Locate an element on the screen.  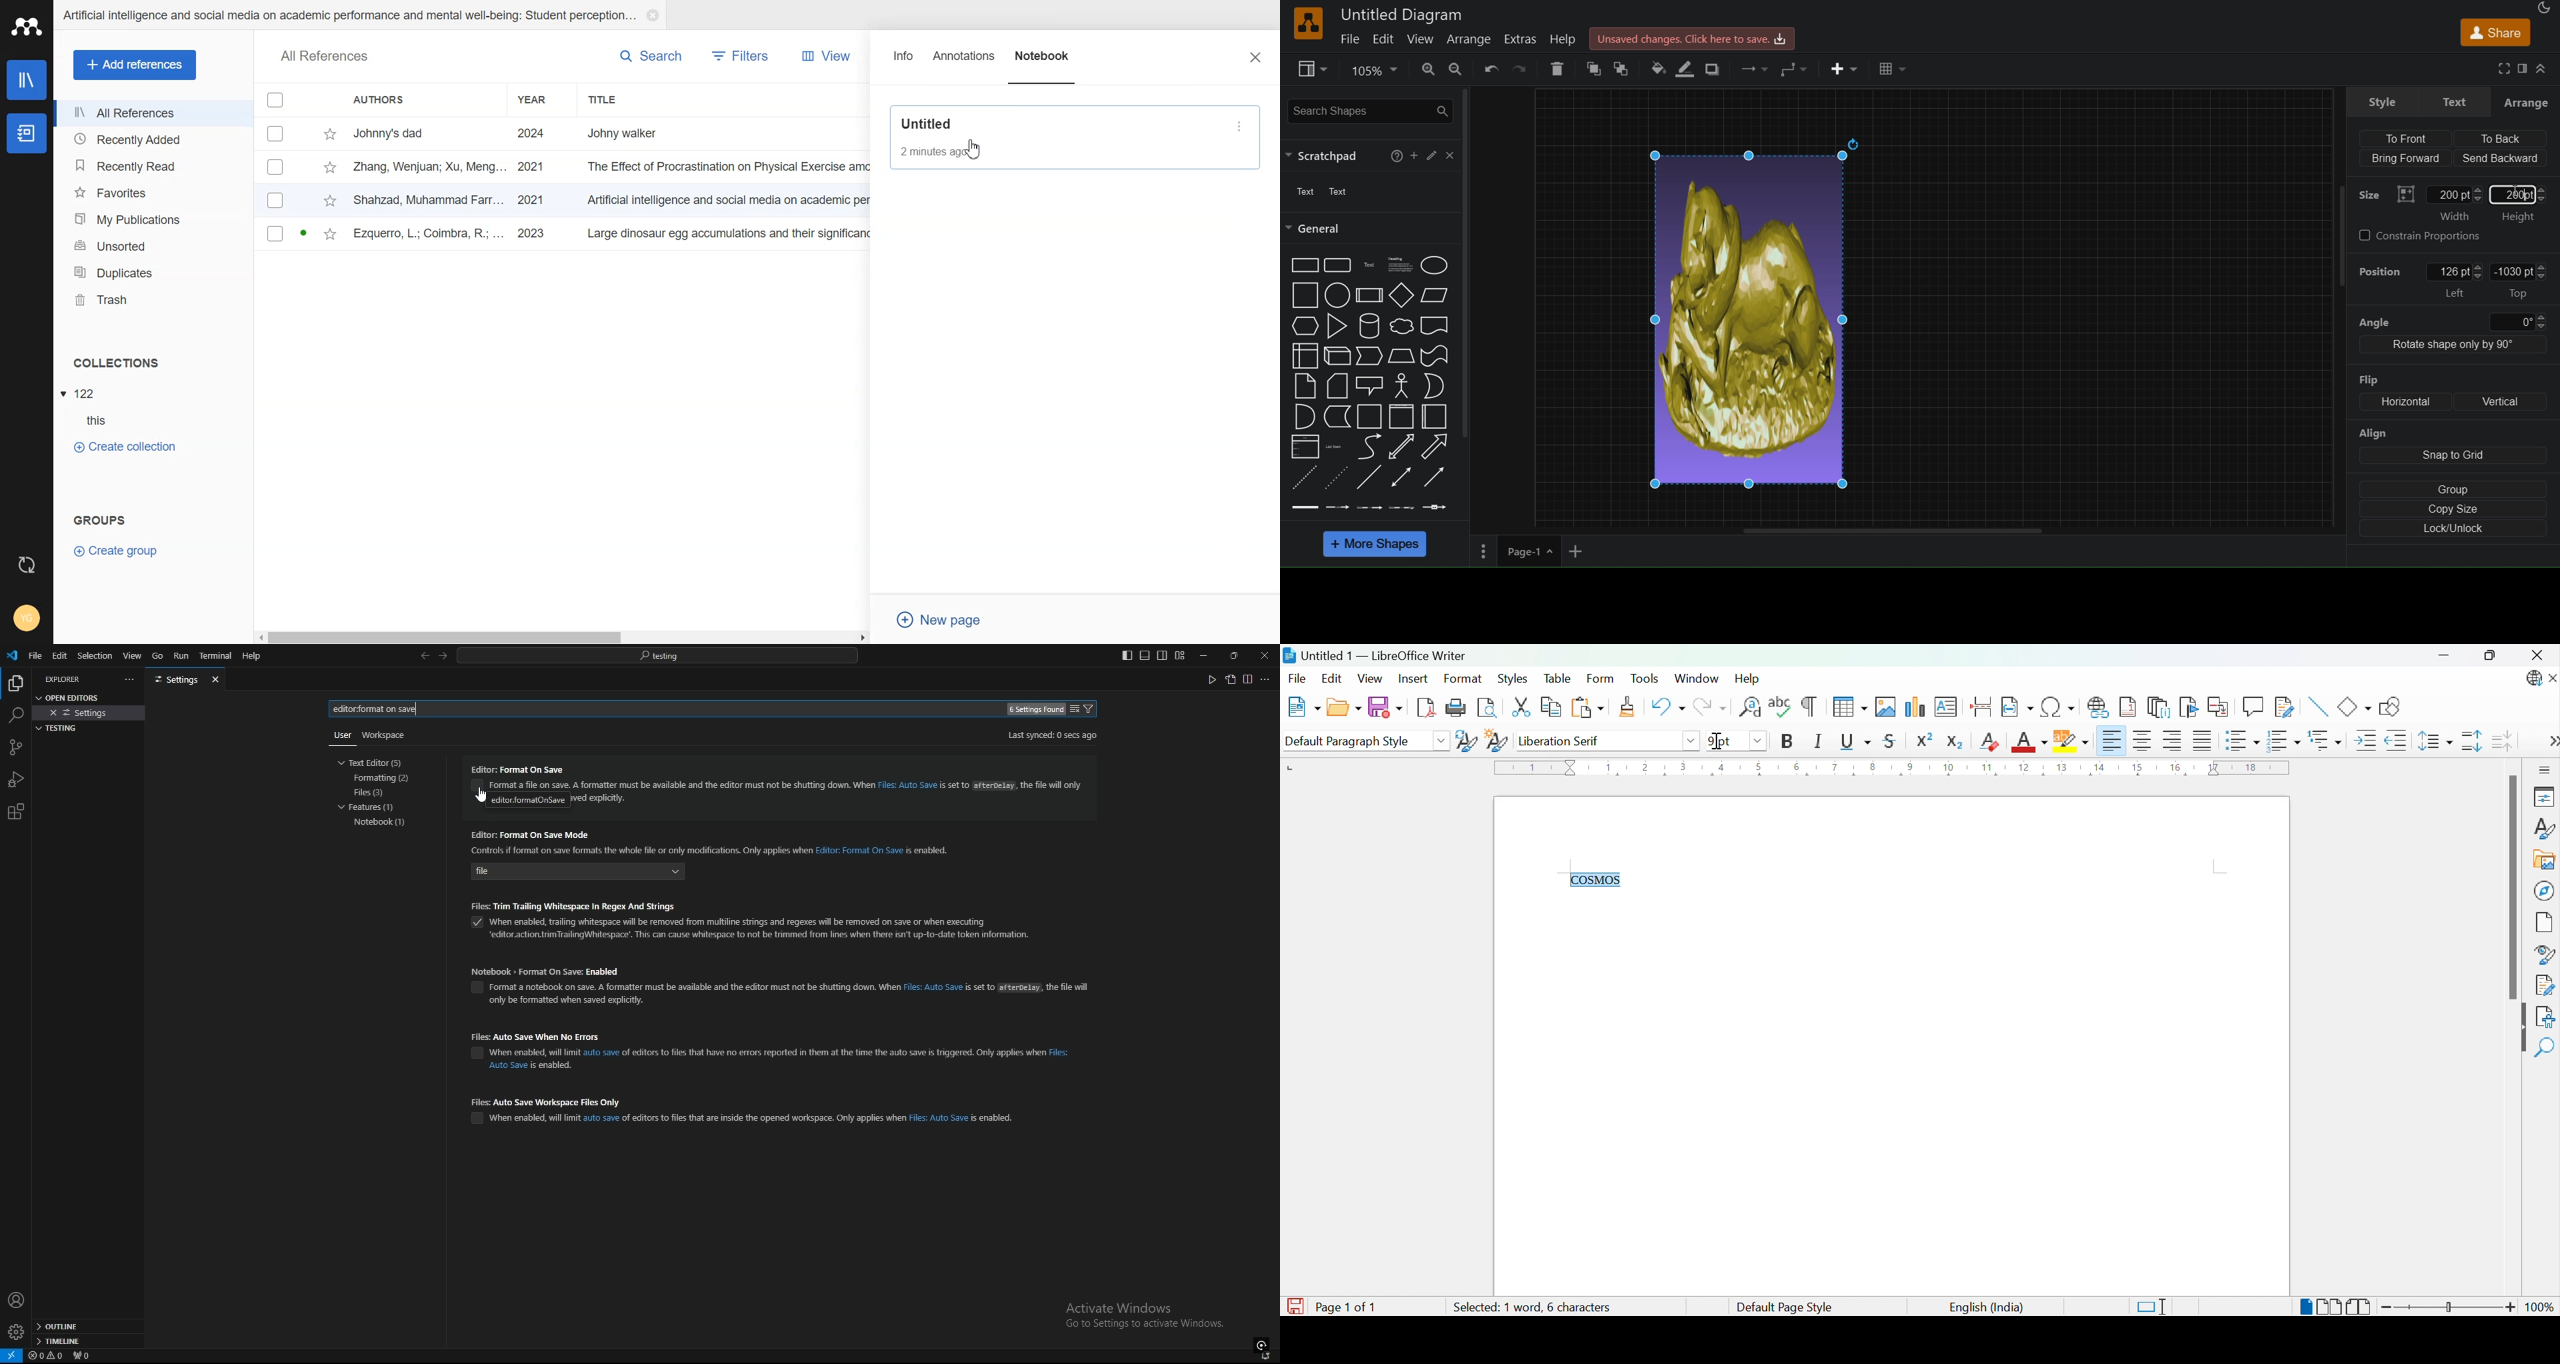
Image width set to 200 is located at coordinates (1761, 315).